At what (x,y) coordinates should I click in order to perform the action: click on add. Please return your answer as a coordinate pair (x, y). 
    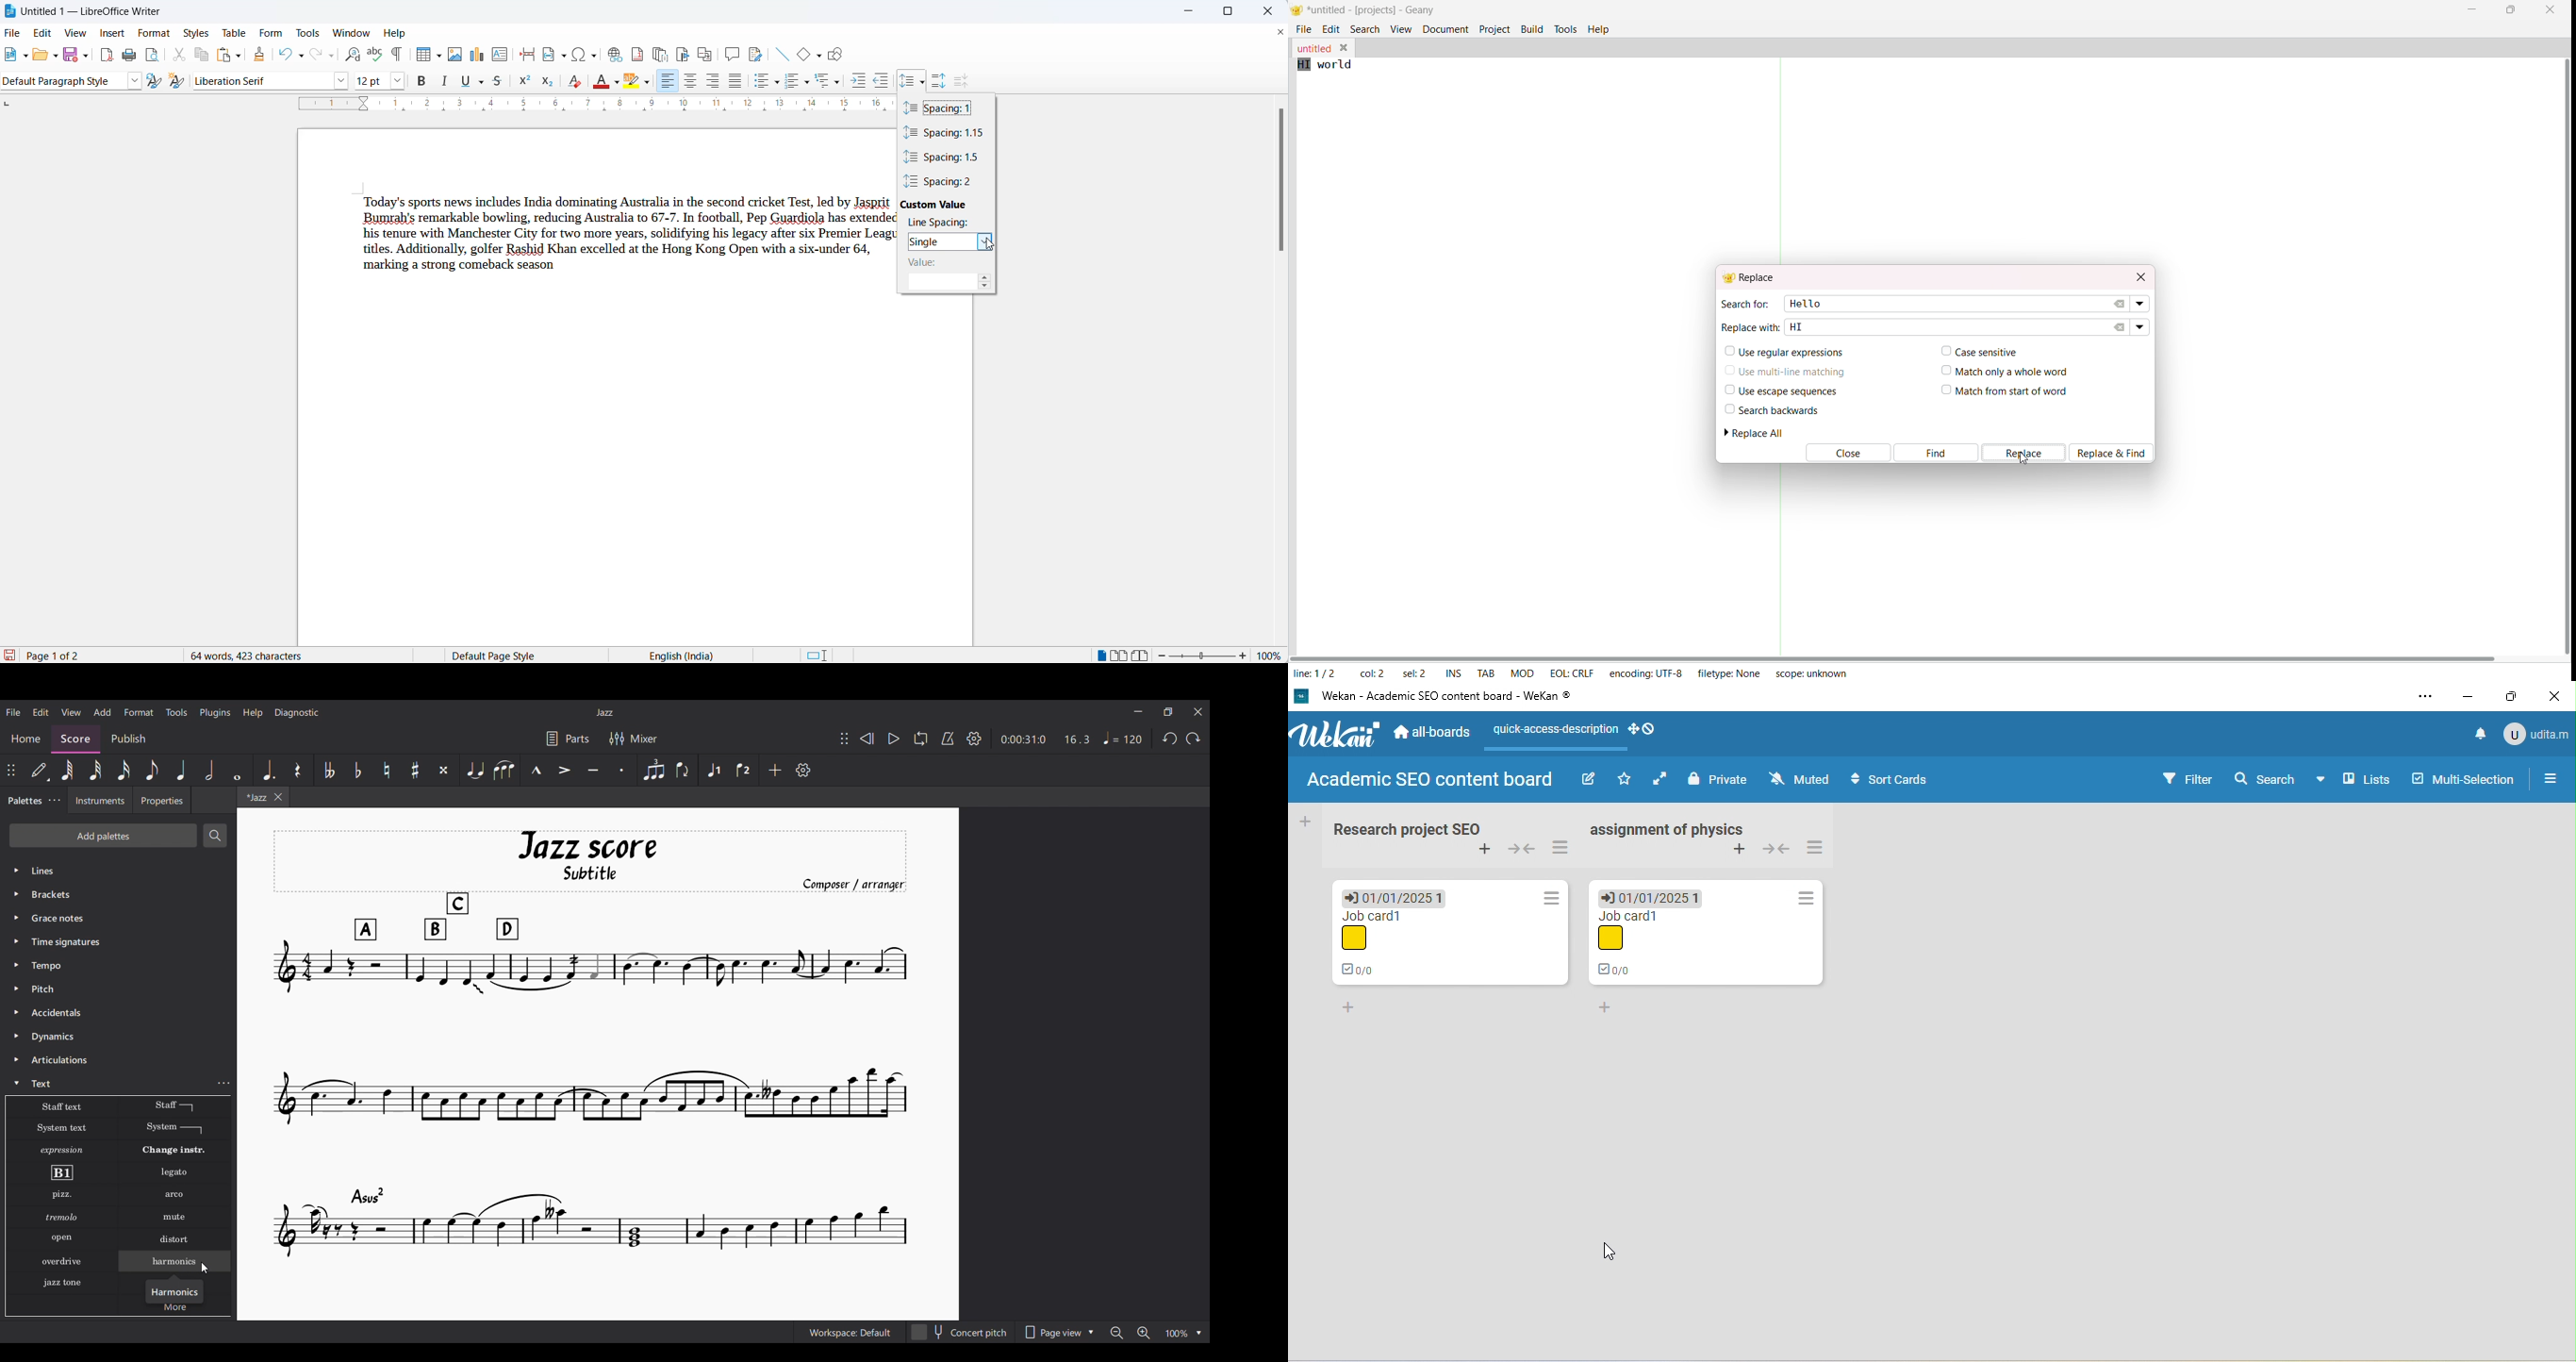
    Looking at the image, I should click on (1604, 1007).